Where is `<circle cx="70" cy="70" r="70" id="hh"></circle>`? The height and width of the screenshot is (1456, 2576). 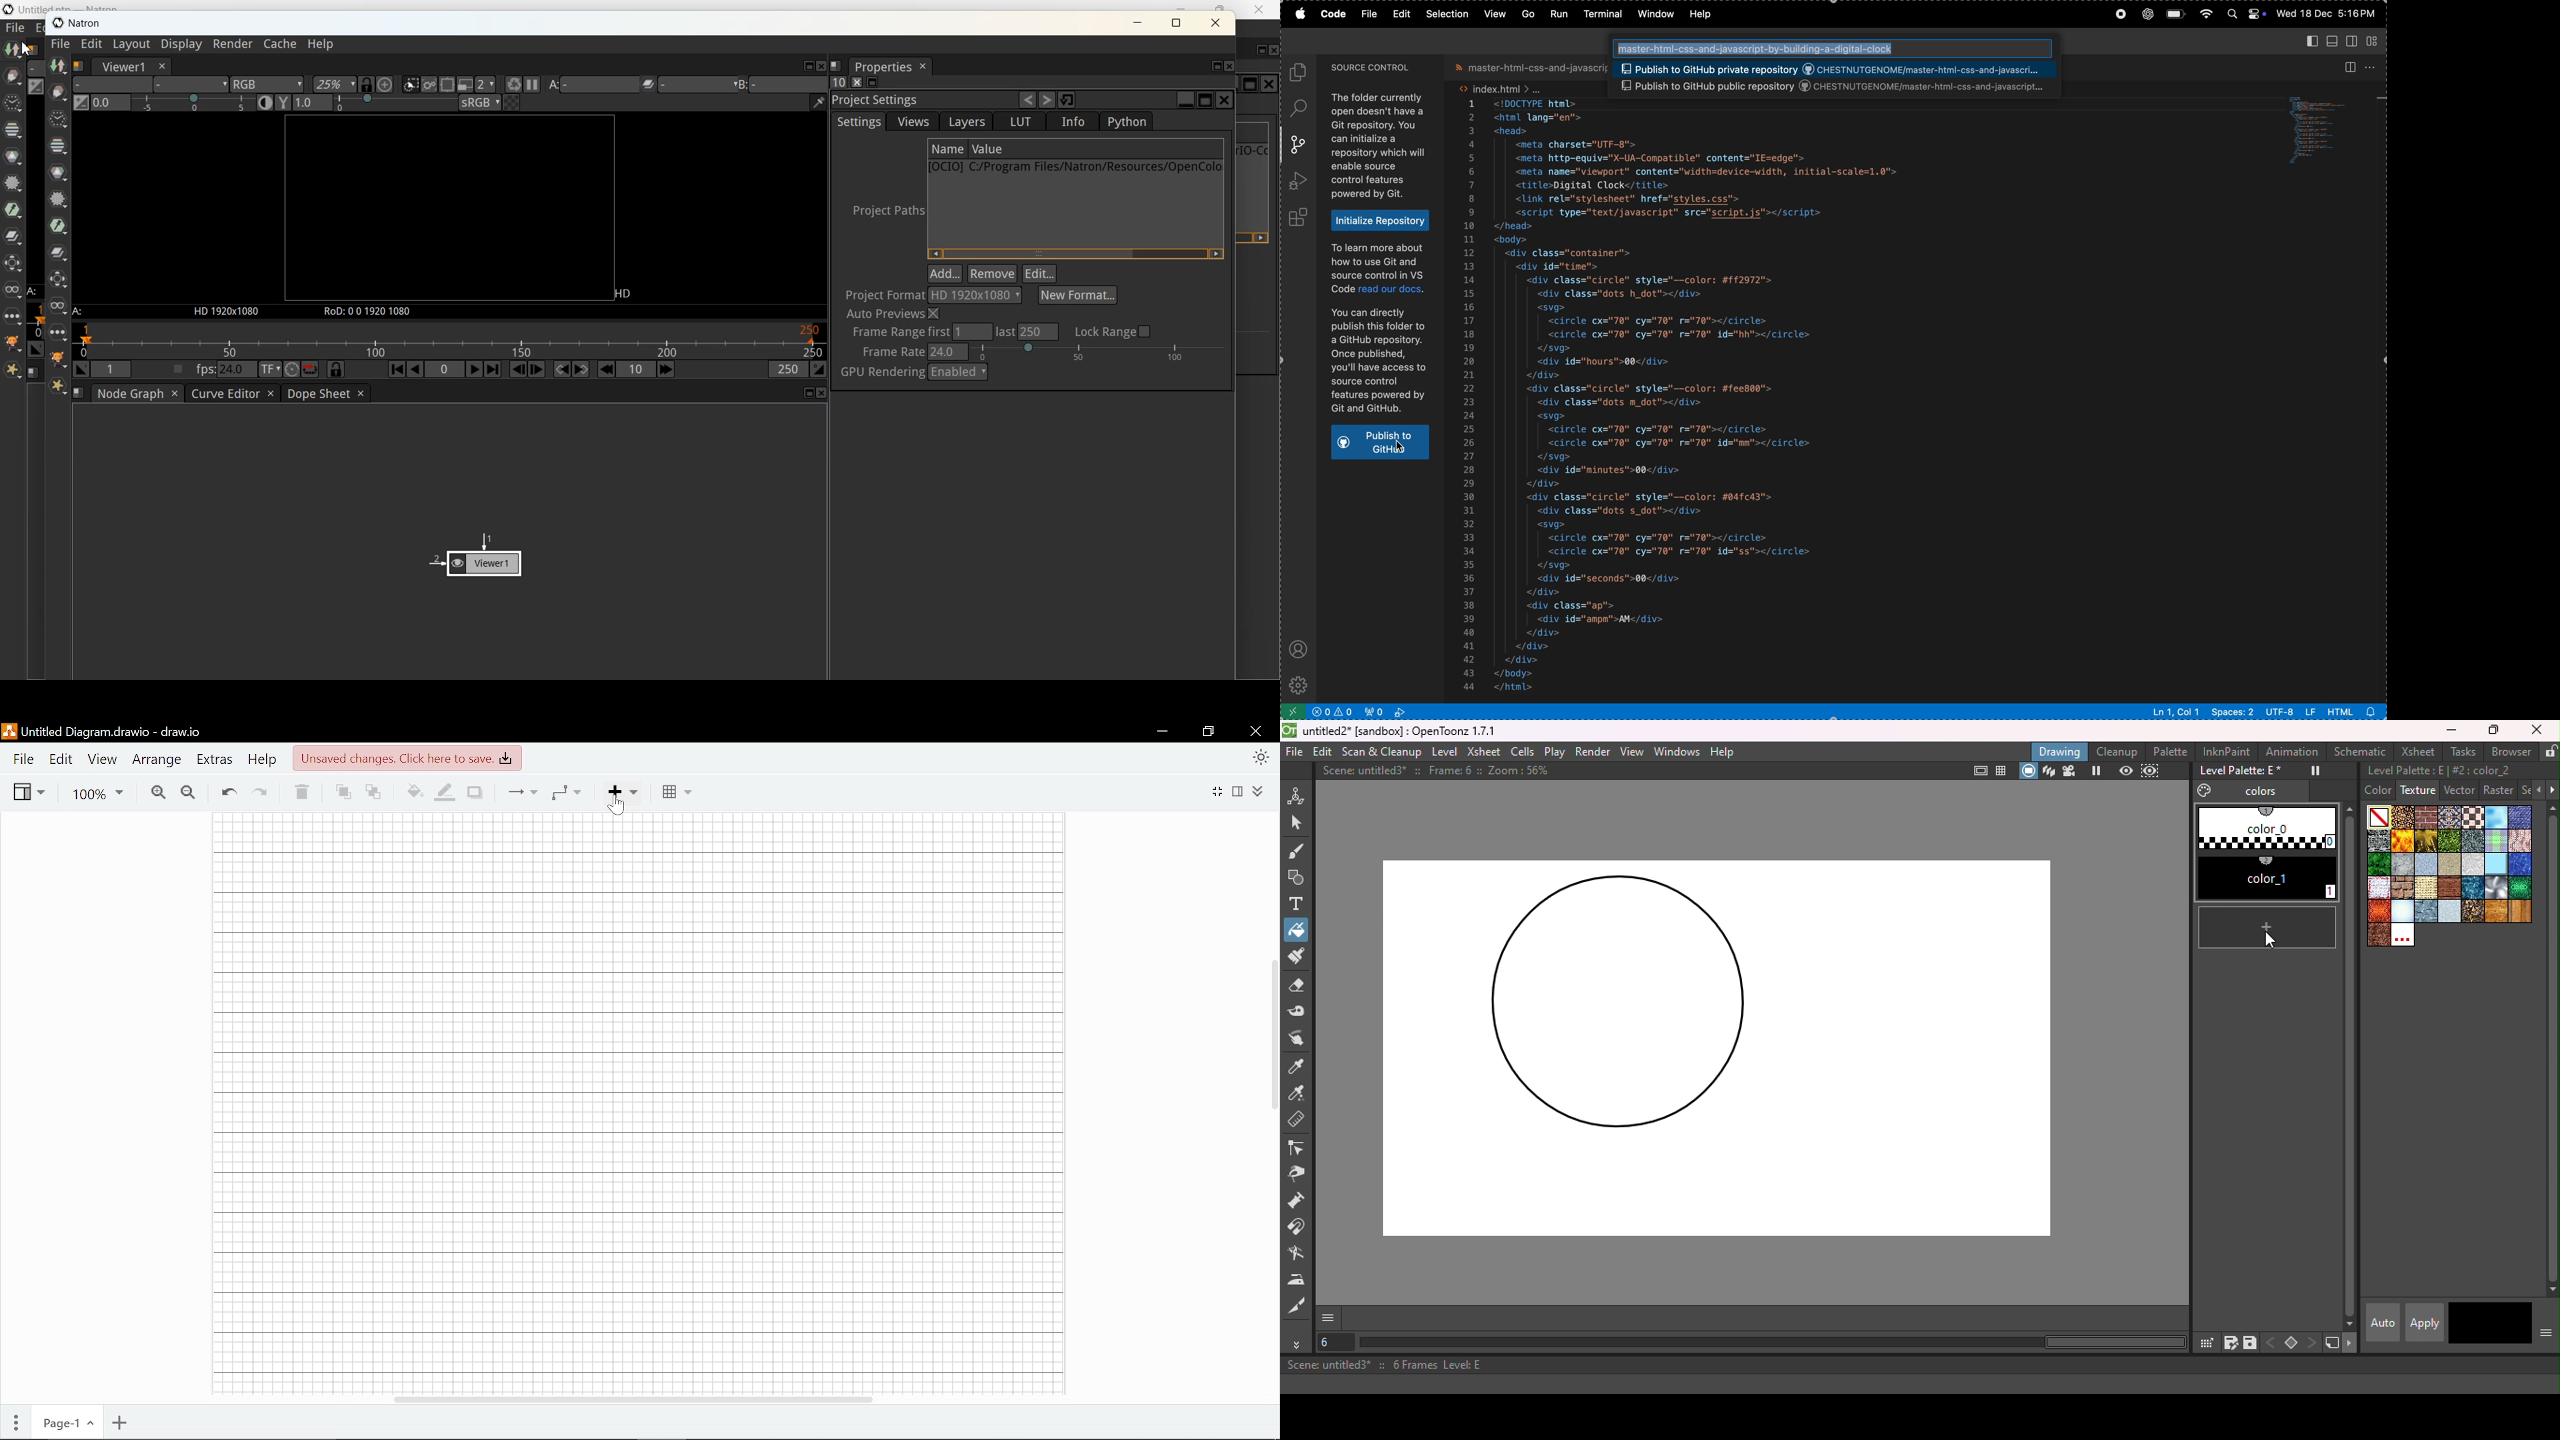 <circle cx="70" cy="70" r="70" id="hh"></circle> is located at coordinates (1683, 336).